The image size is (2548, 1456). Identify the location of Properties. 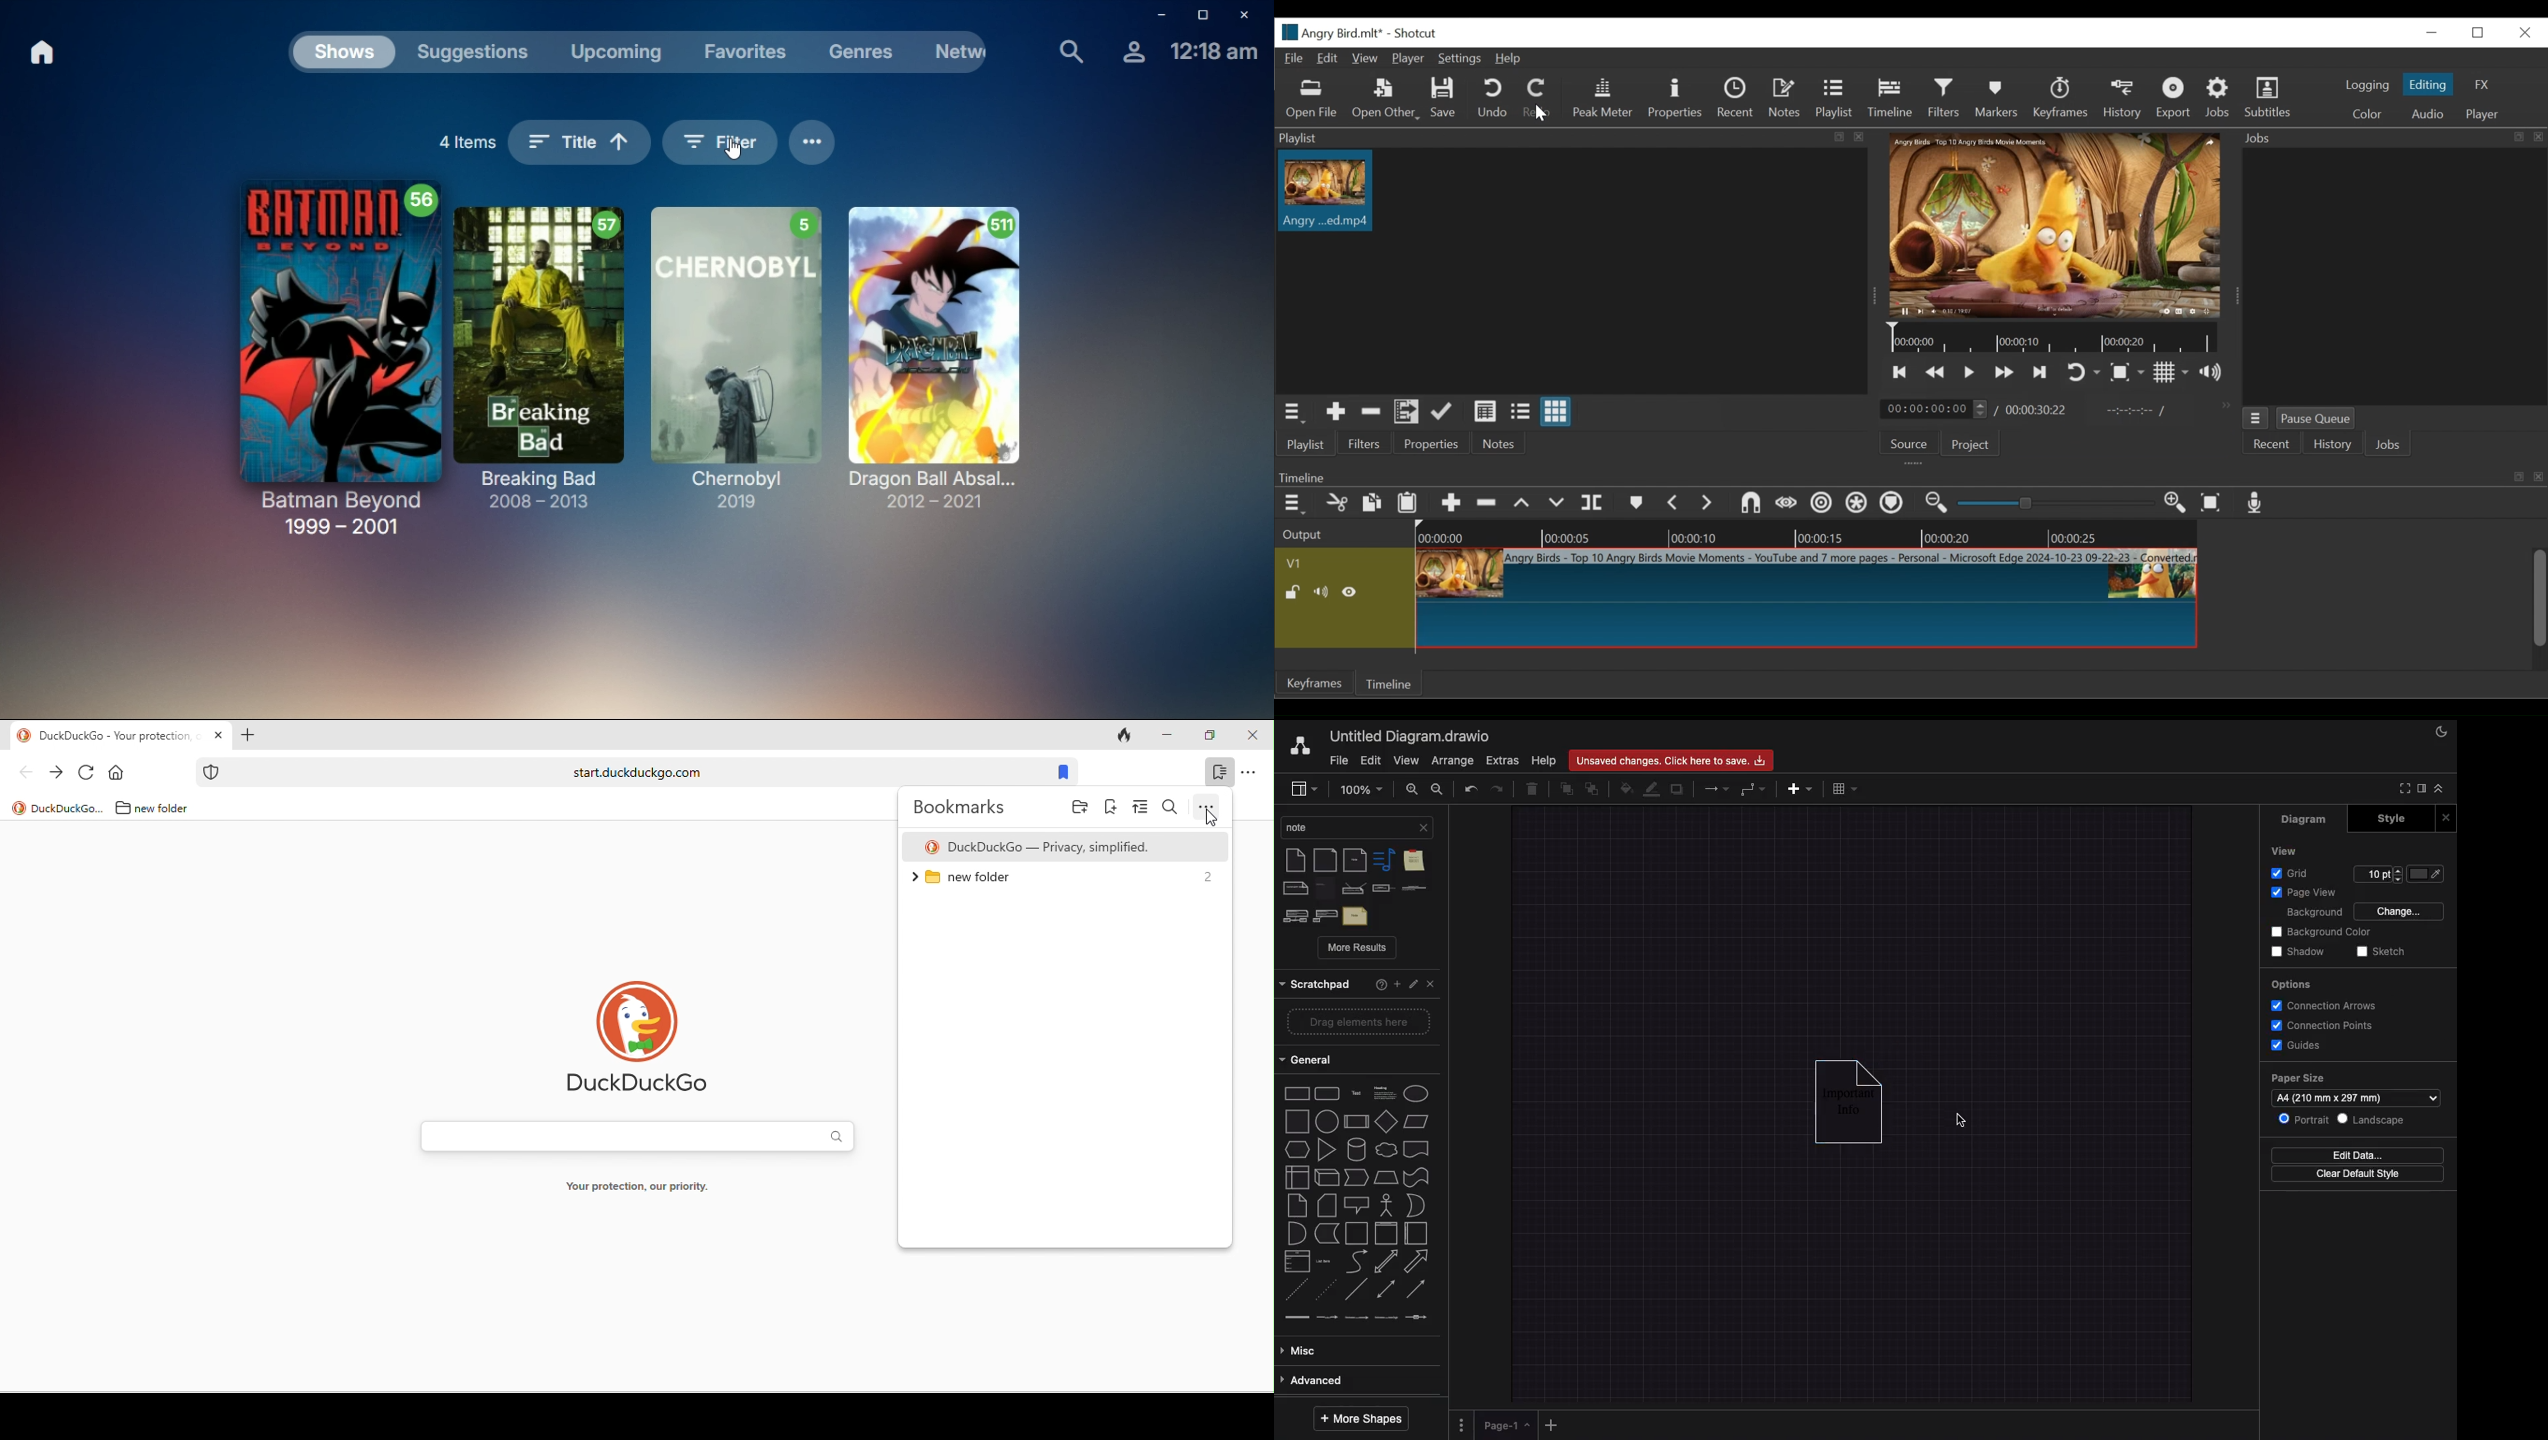
(1675, 98).